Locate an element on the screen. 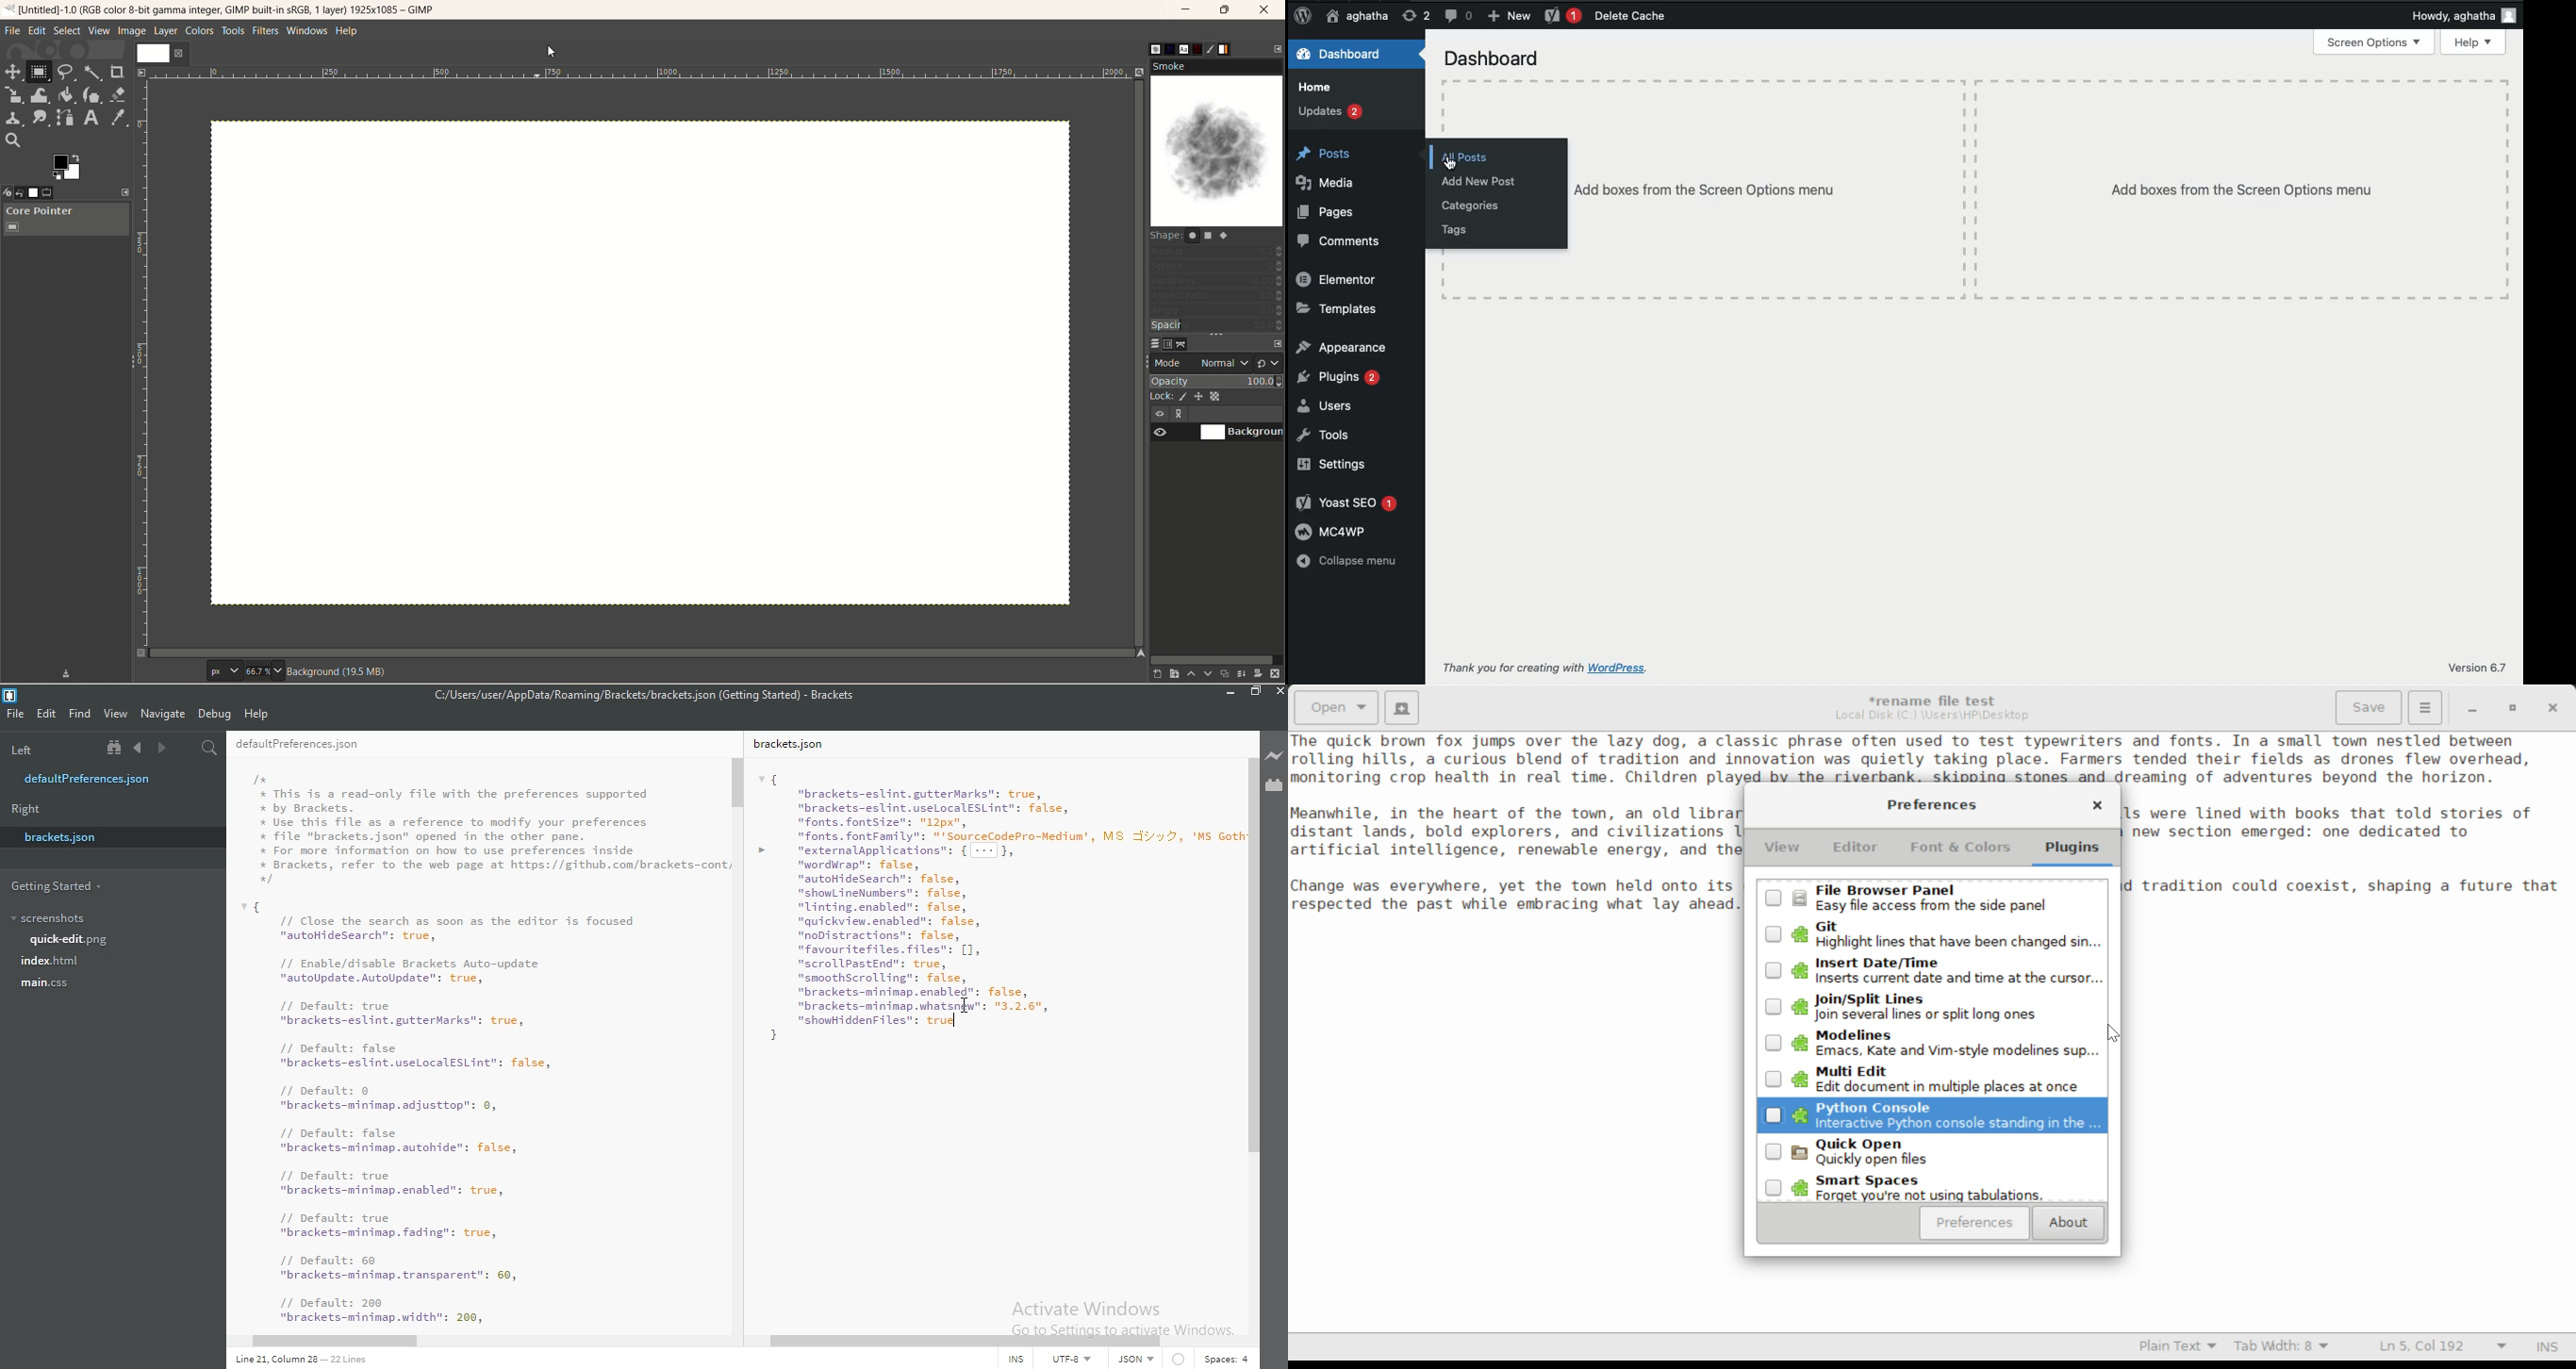 Image resolution: width=2576 pixels, height=1372 pixels. Yoast is located at coordinates (1561, 15).